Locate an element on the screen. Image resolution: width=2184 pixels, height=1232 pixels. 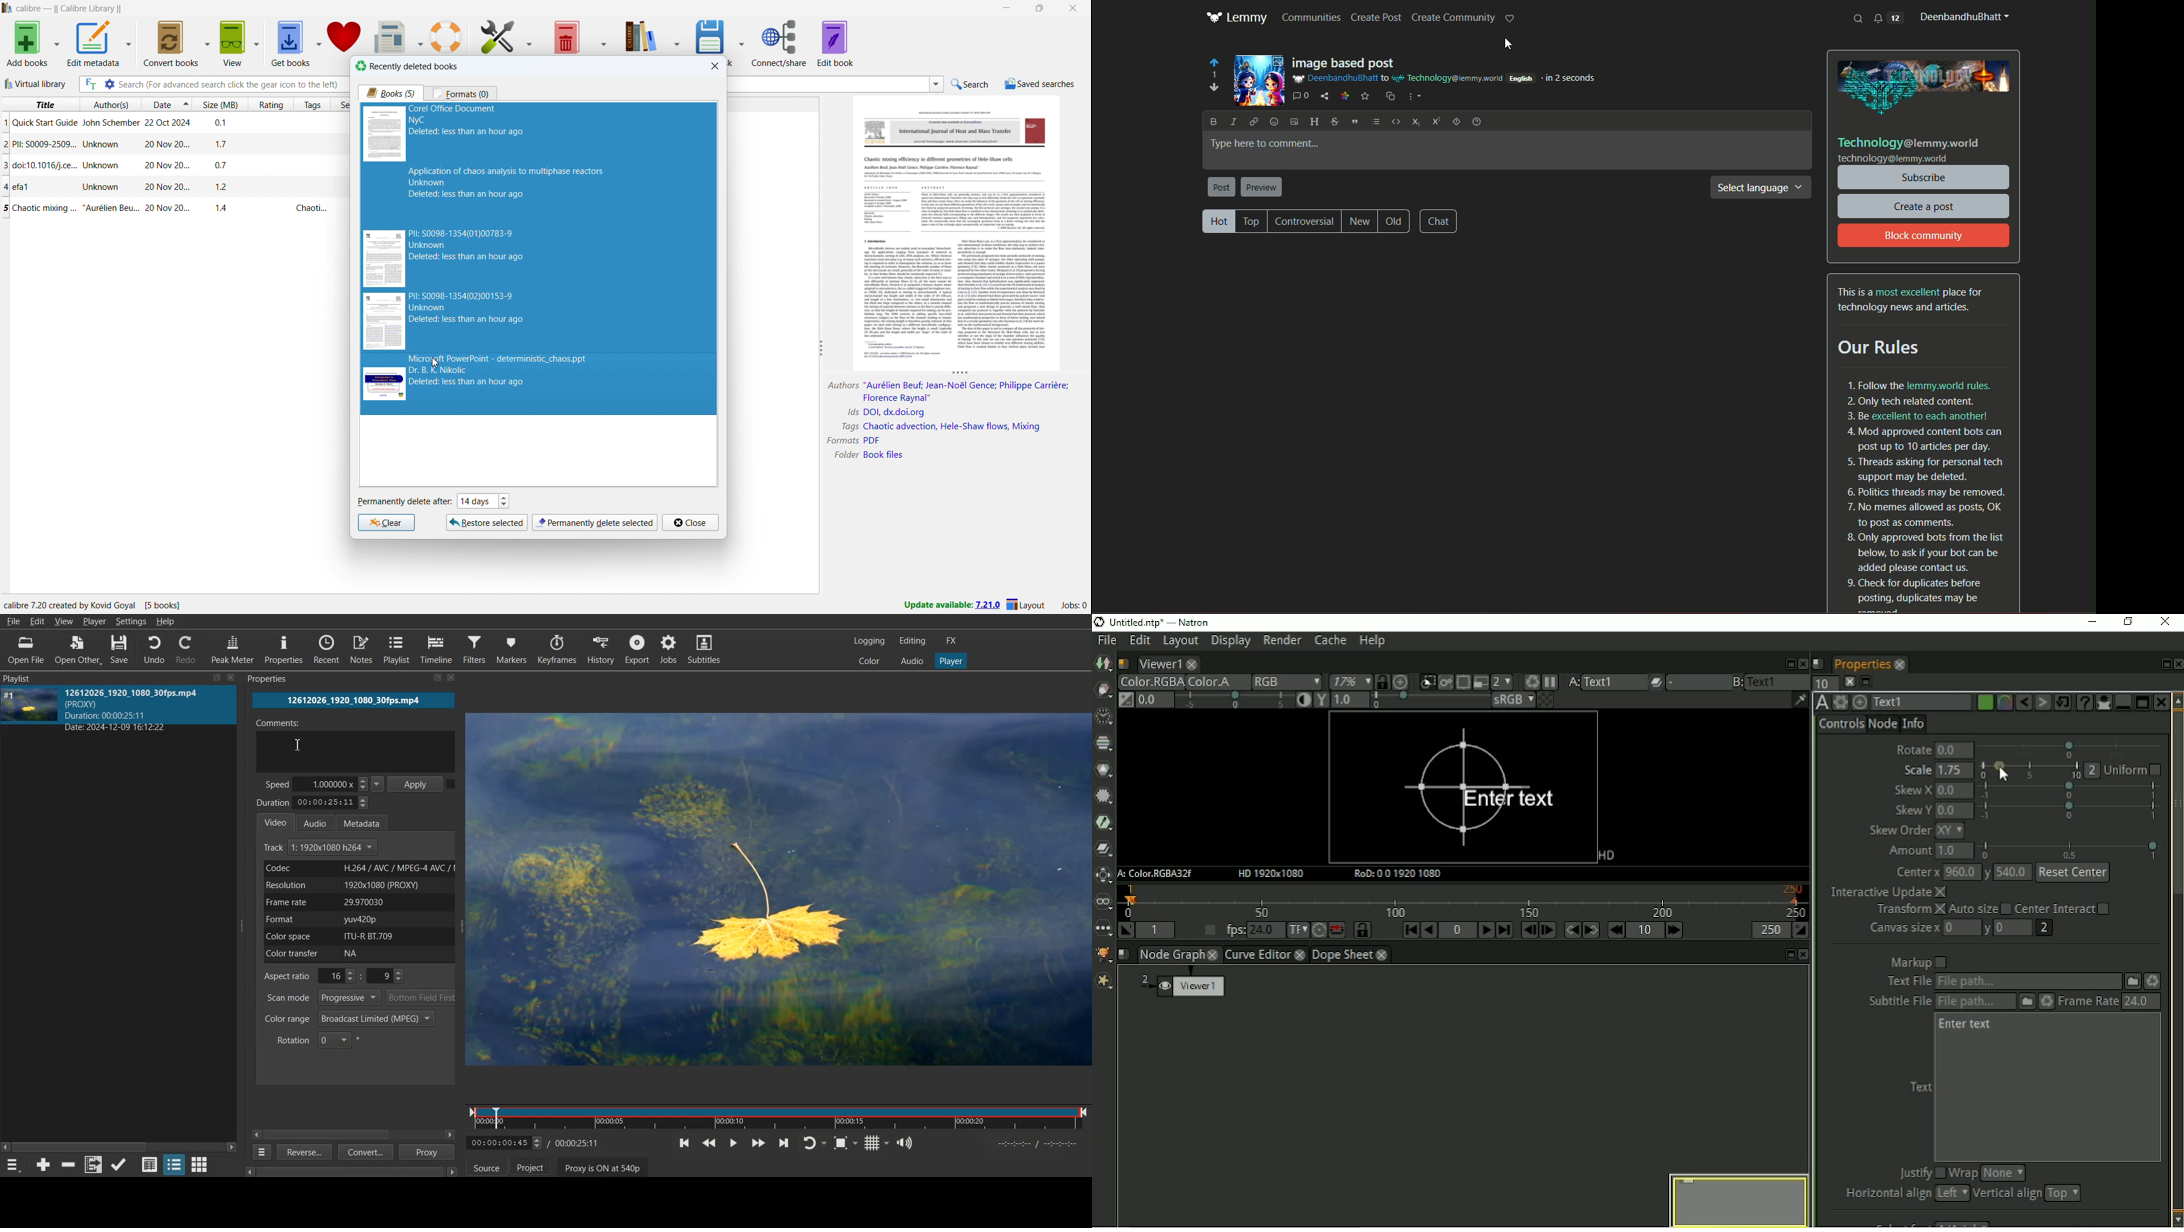
select language is located at coordinates (1761, 189).